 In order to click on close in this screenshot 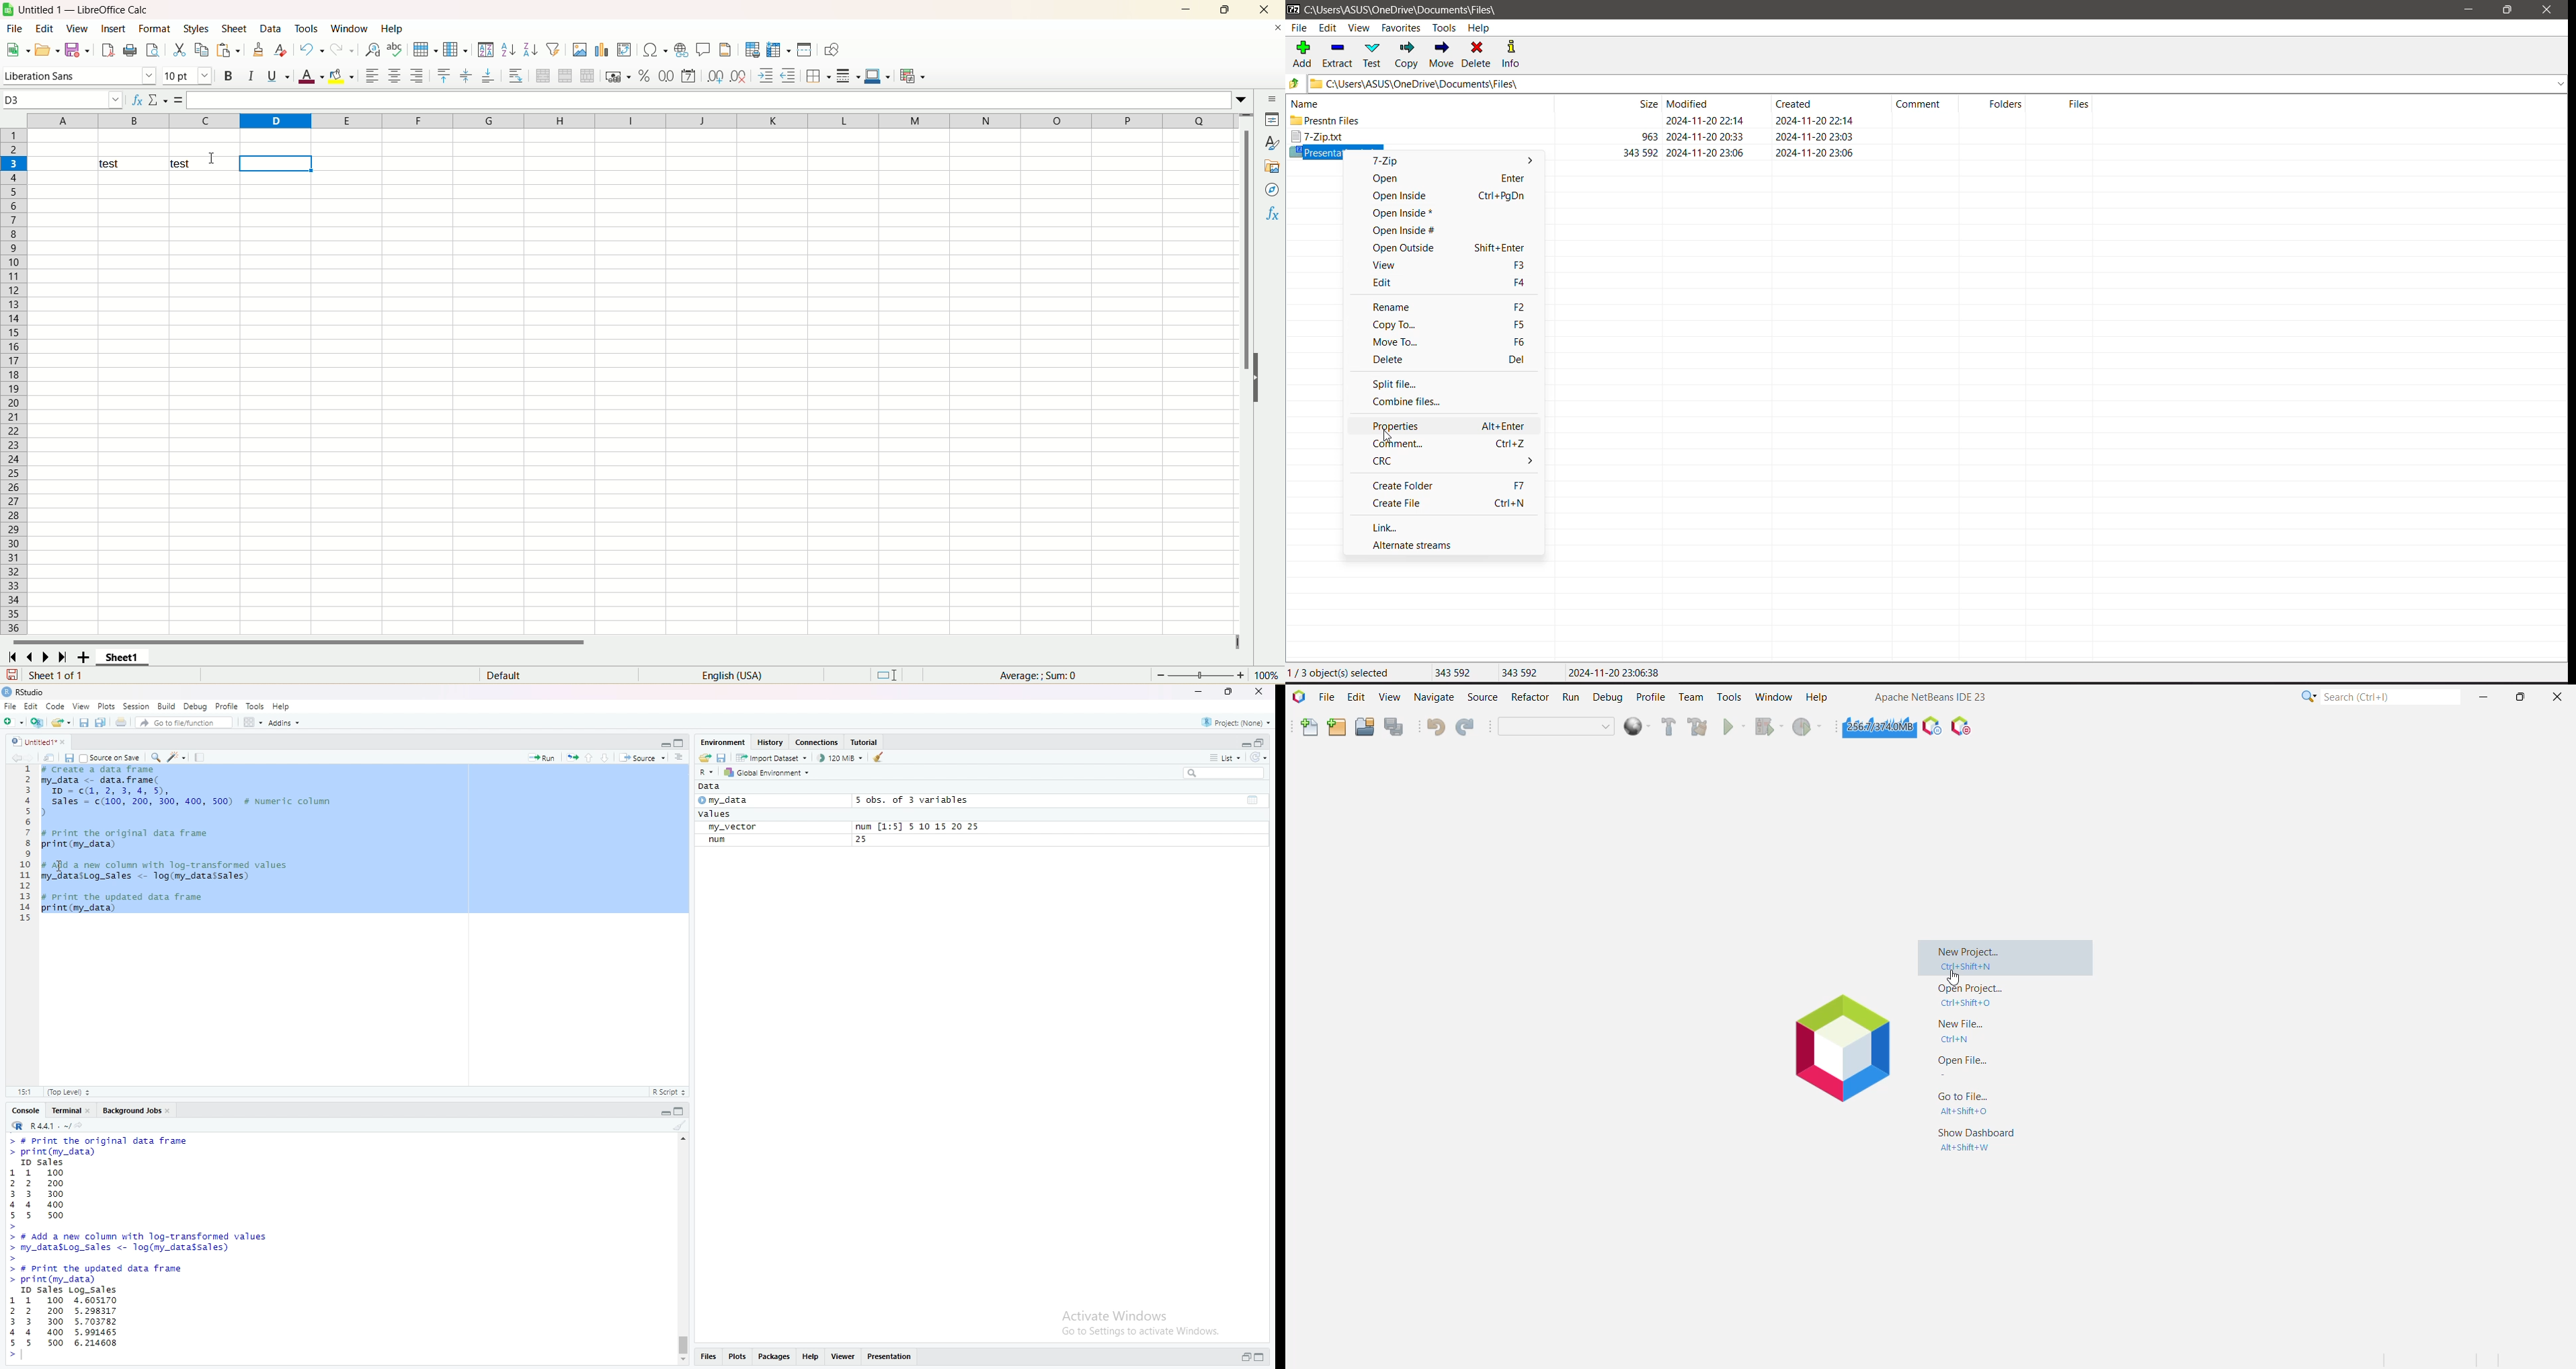, I will do `click(1265, 692)`.